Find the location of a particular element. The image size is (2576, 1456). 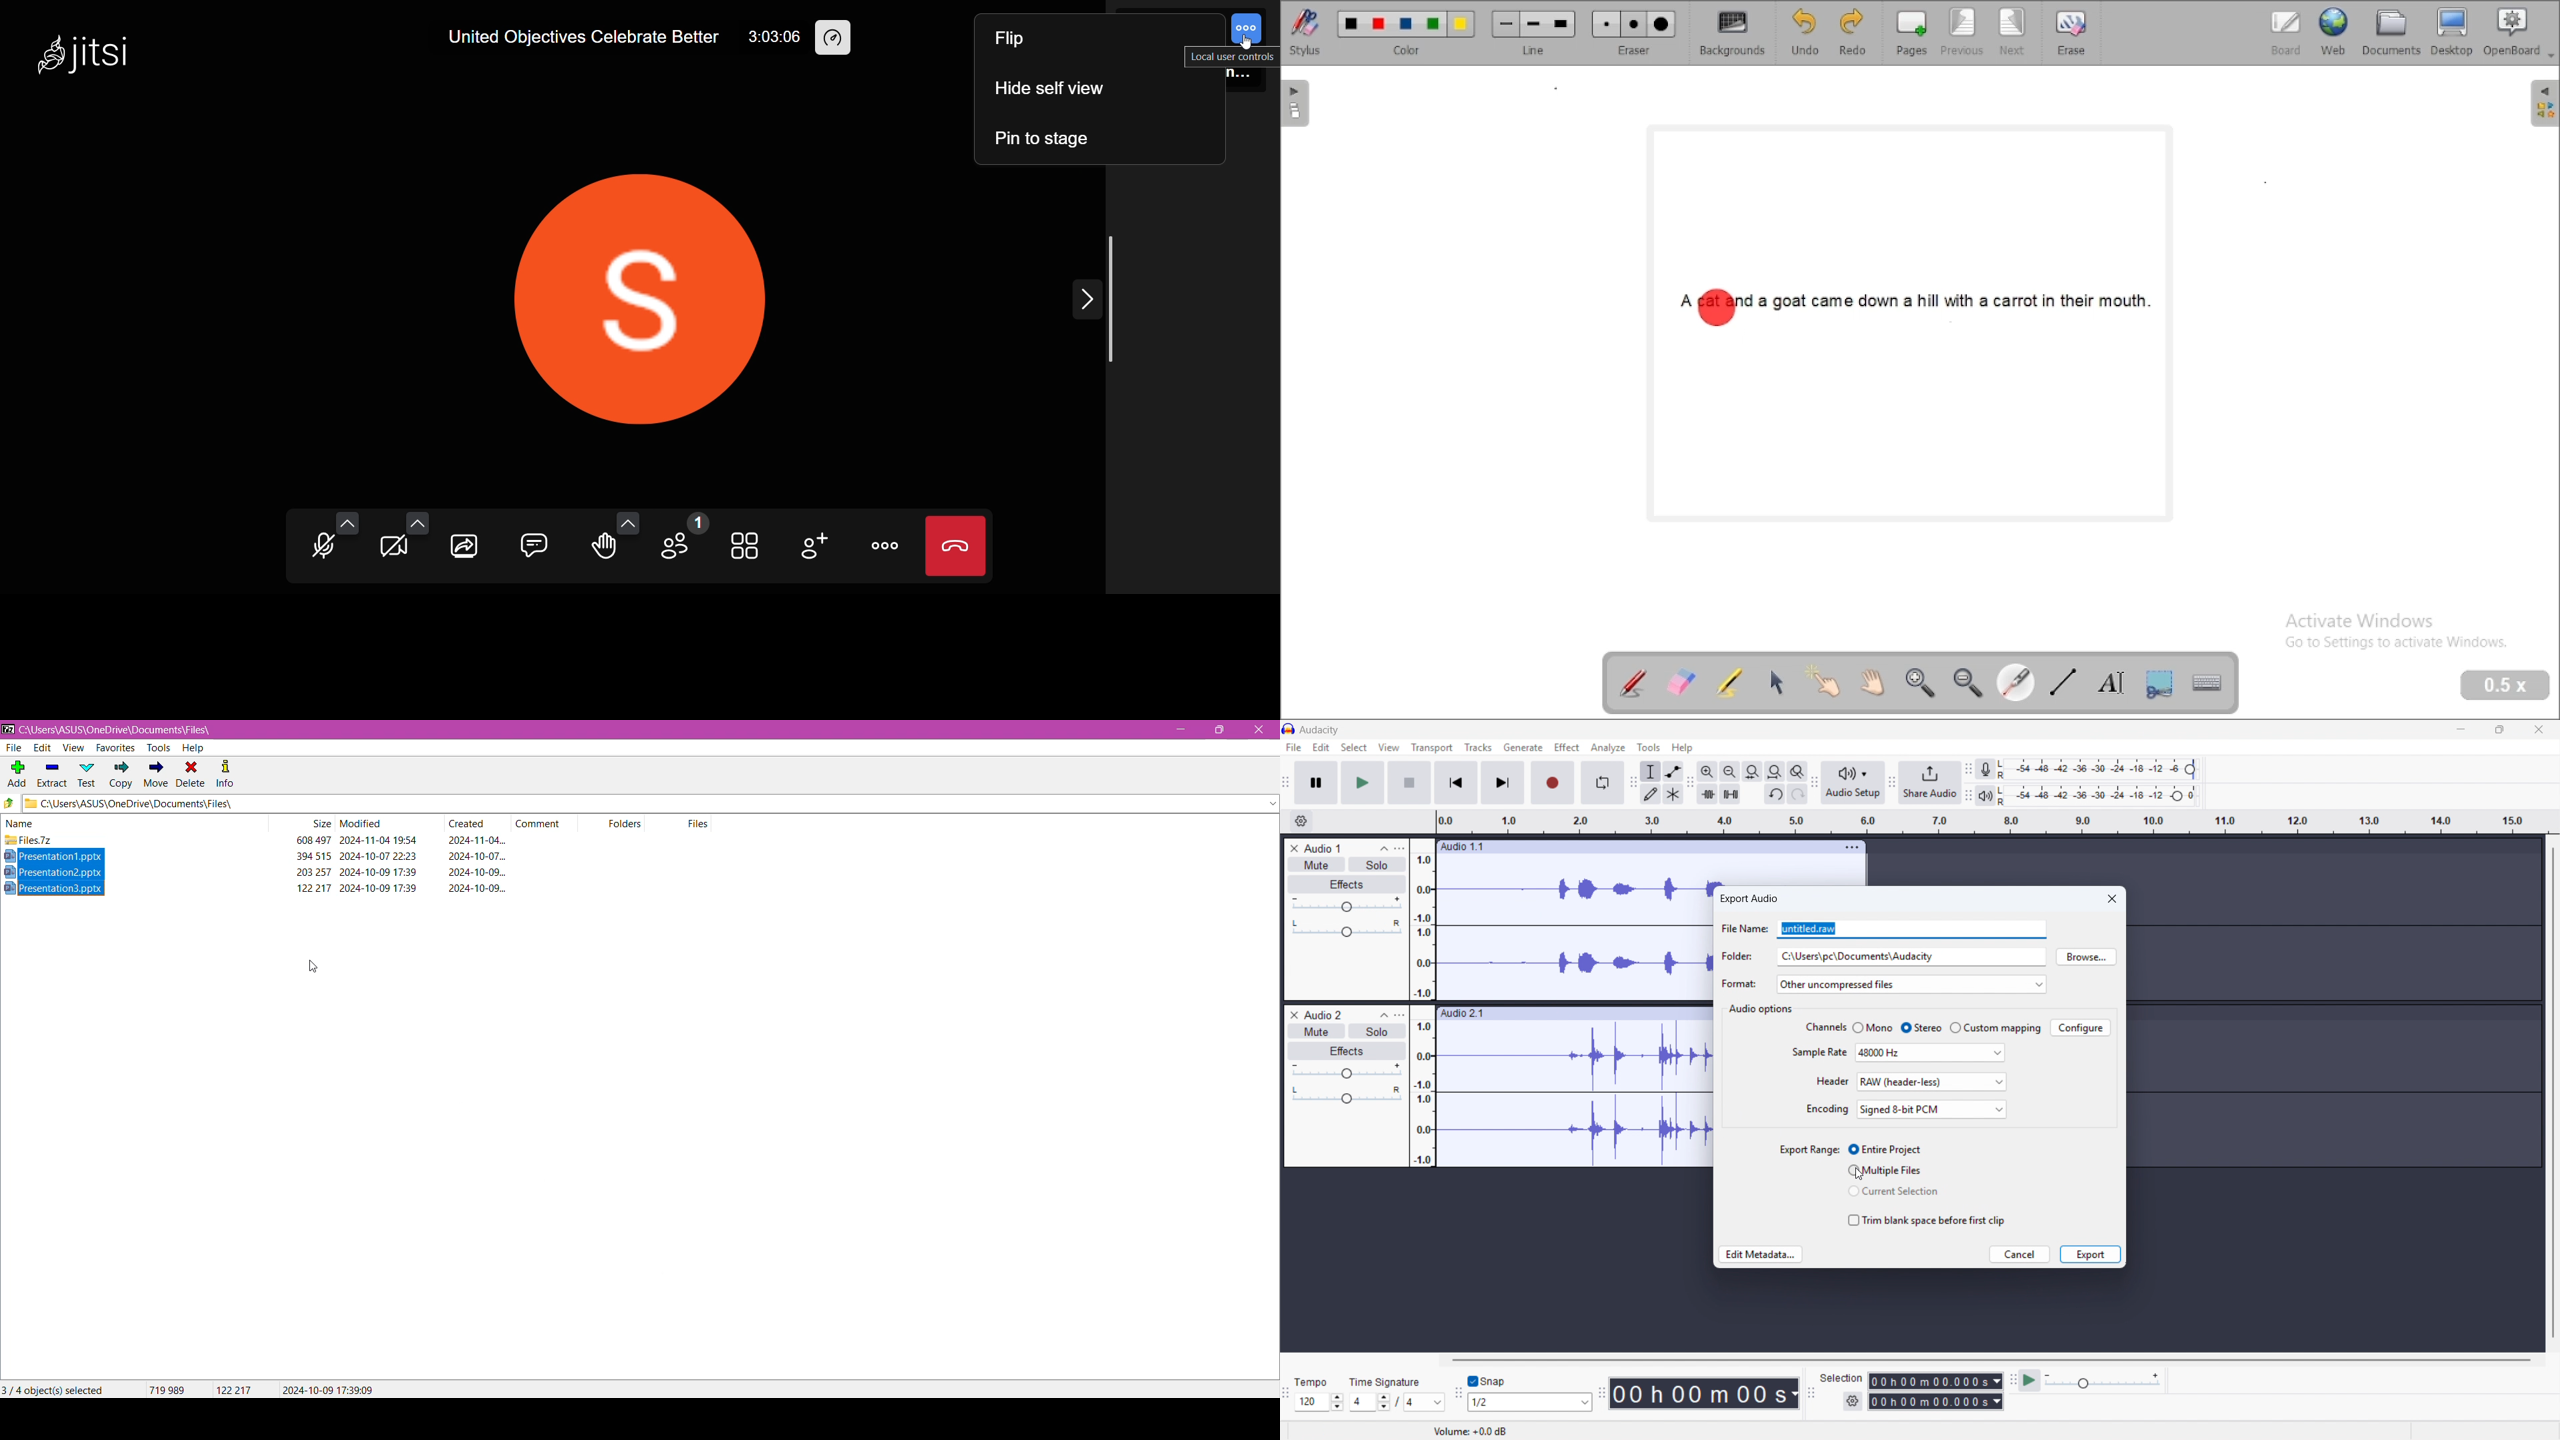

audio 2 waveform is located at coordinates (1574, 1095).